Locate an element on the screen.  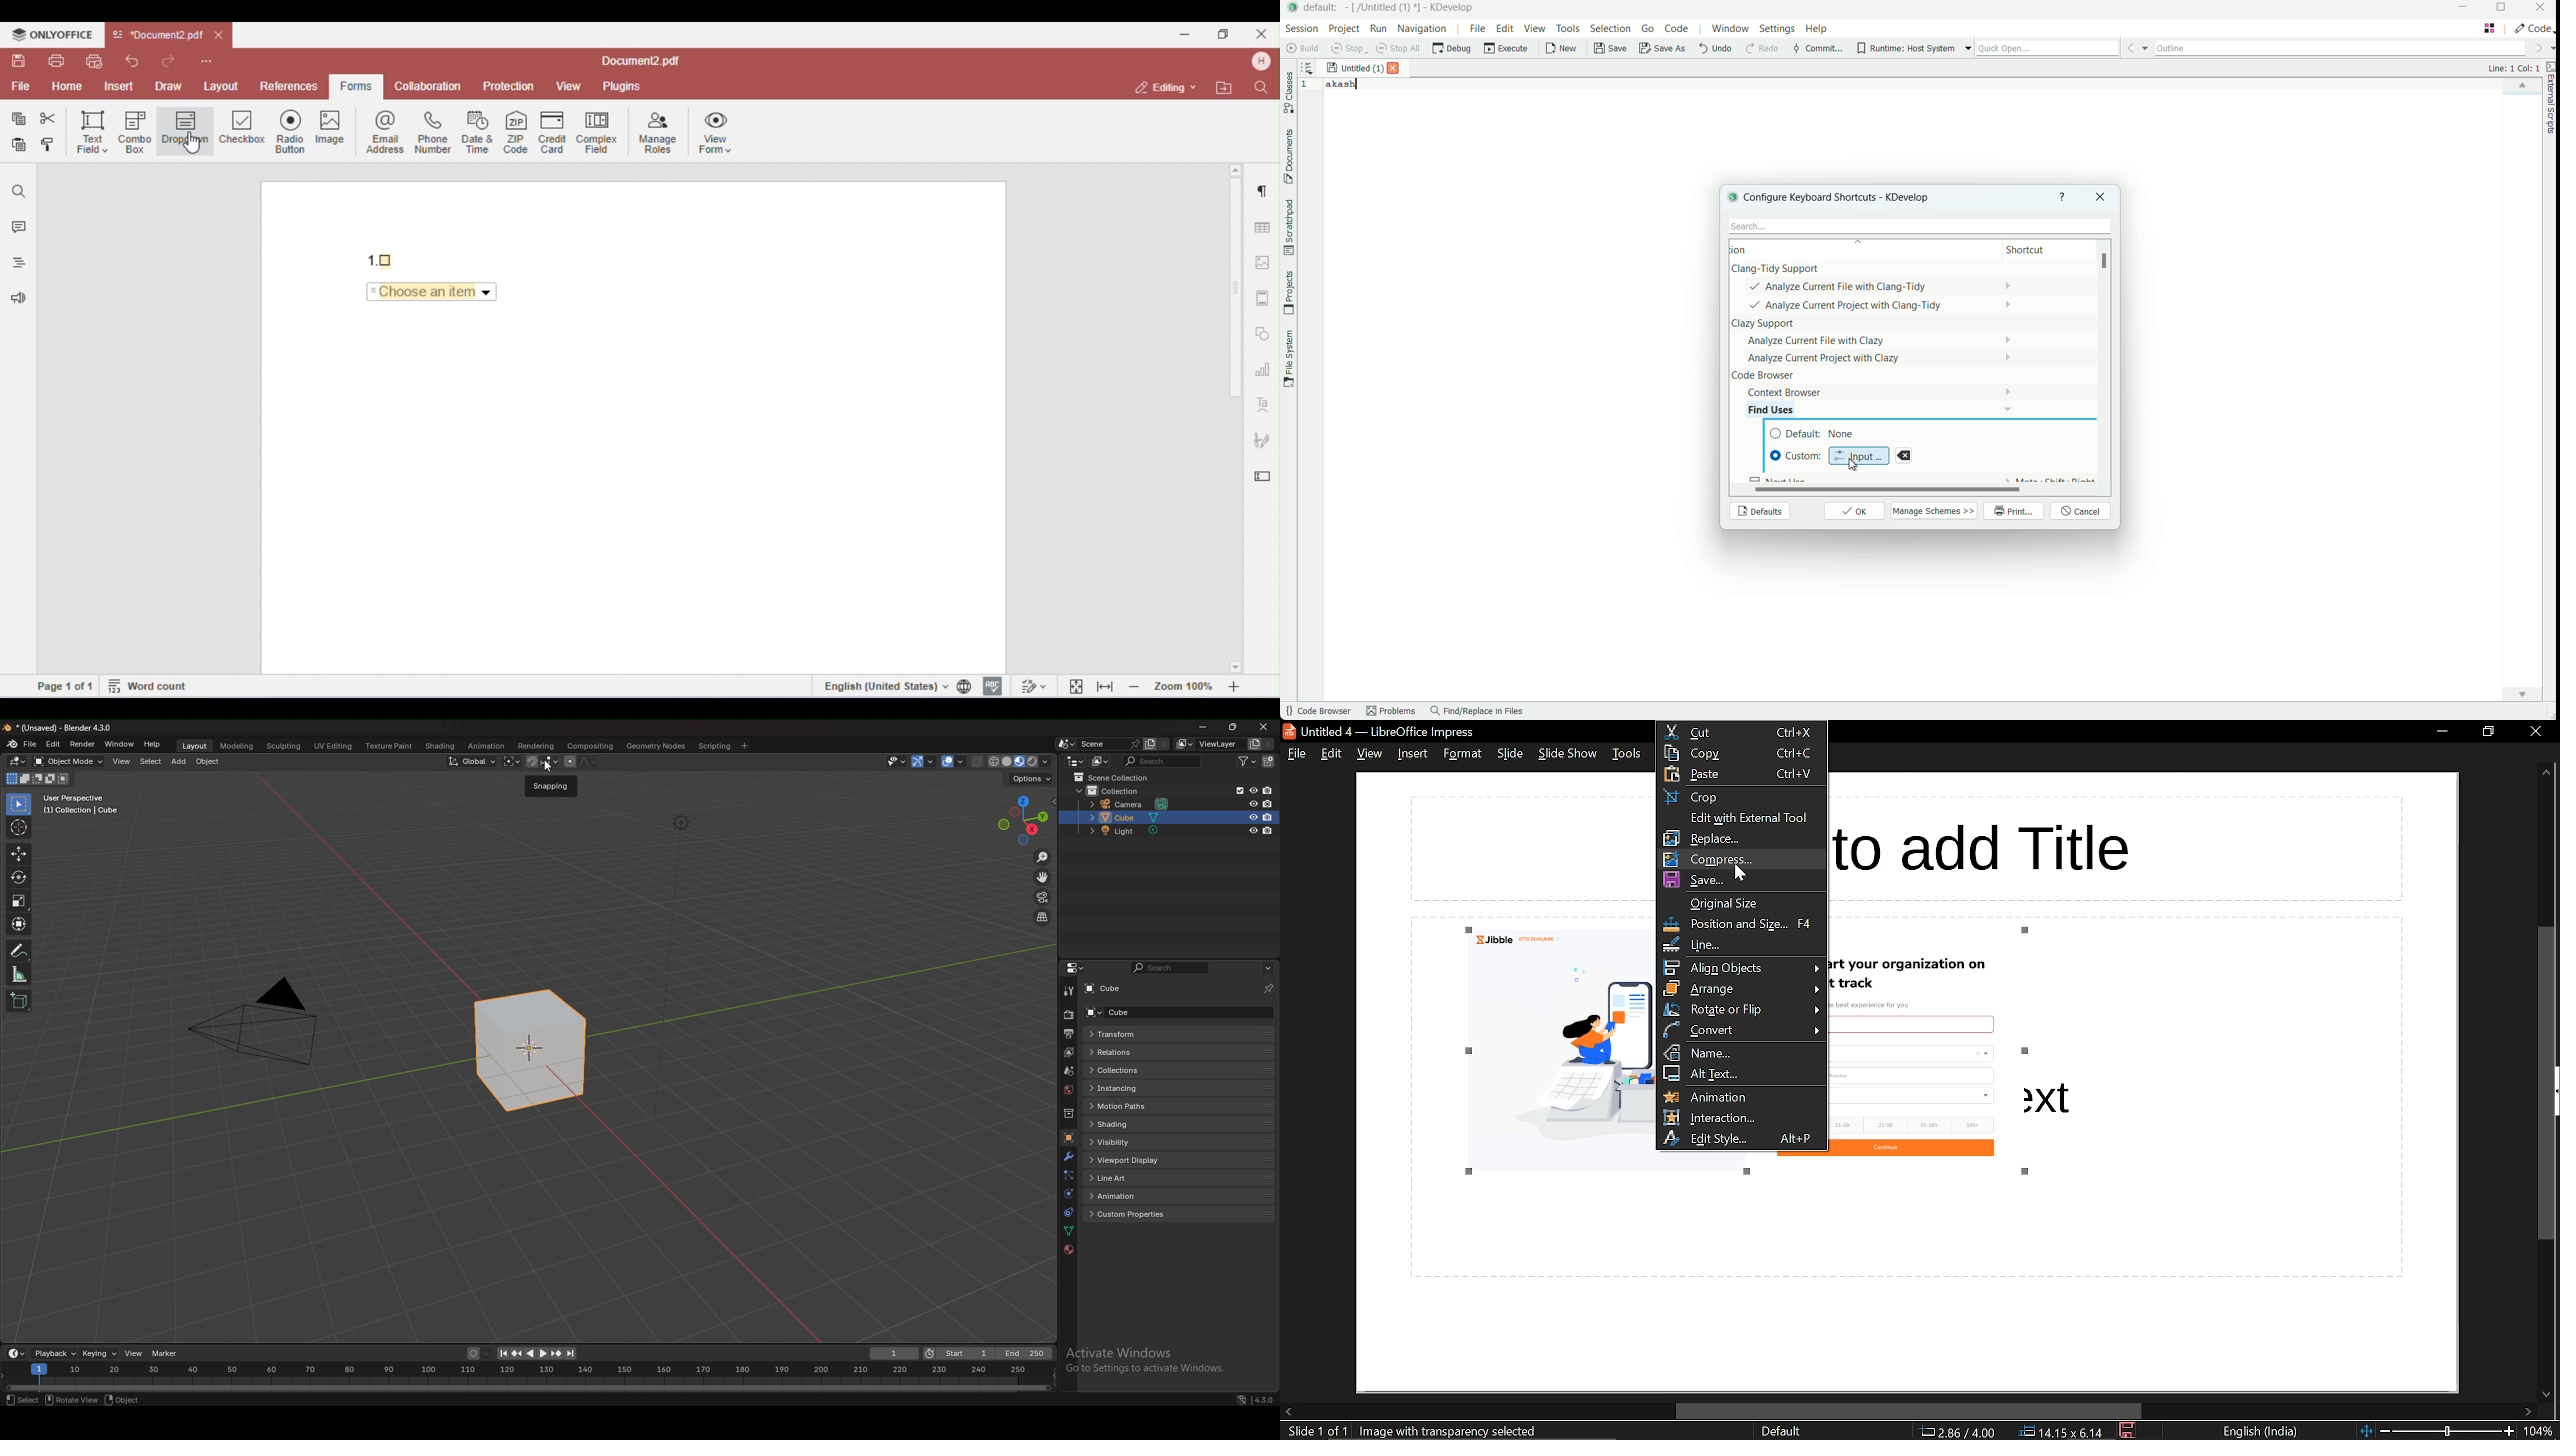
lighting is located at coordinates (678, 822).